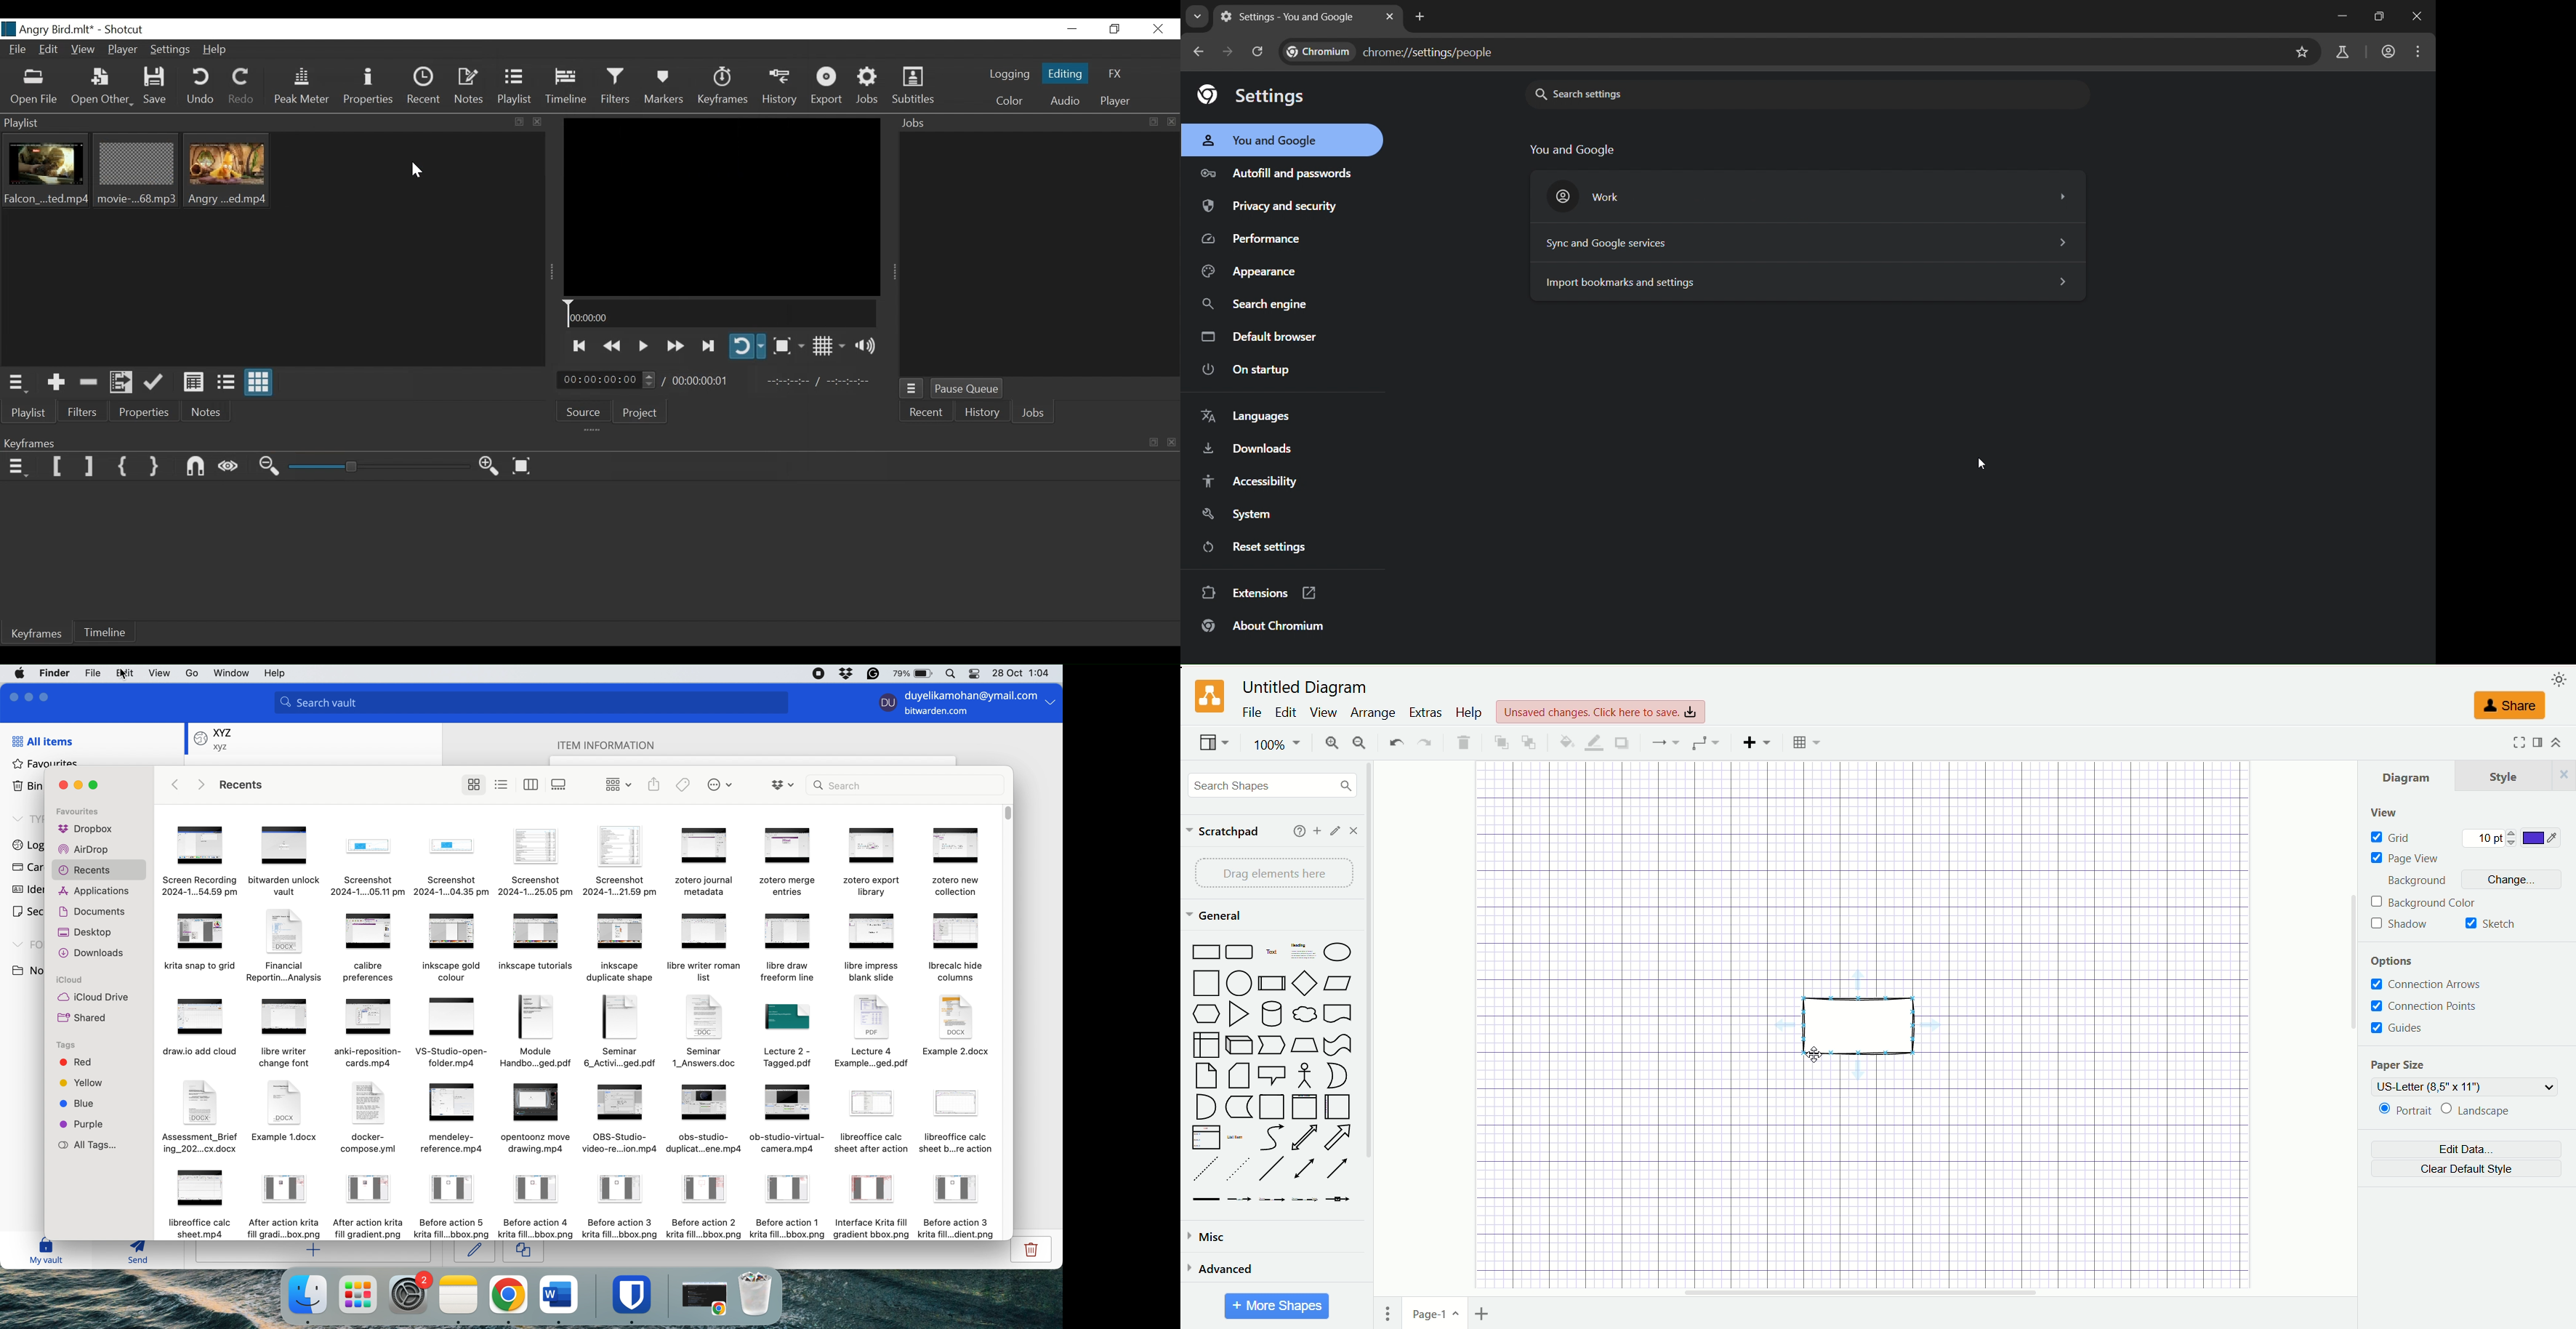 The image size is (2576, 1344). What do you see at coordinates (2516, 742) in the screenshot?
I see `fullscreen` at bounding box center [2516, 742].